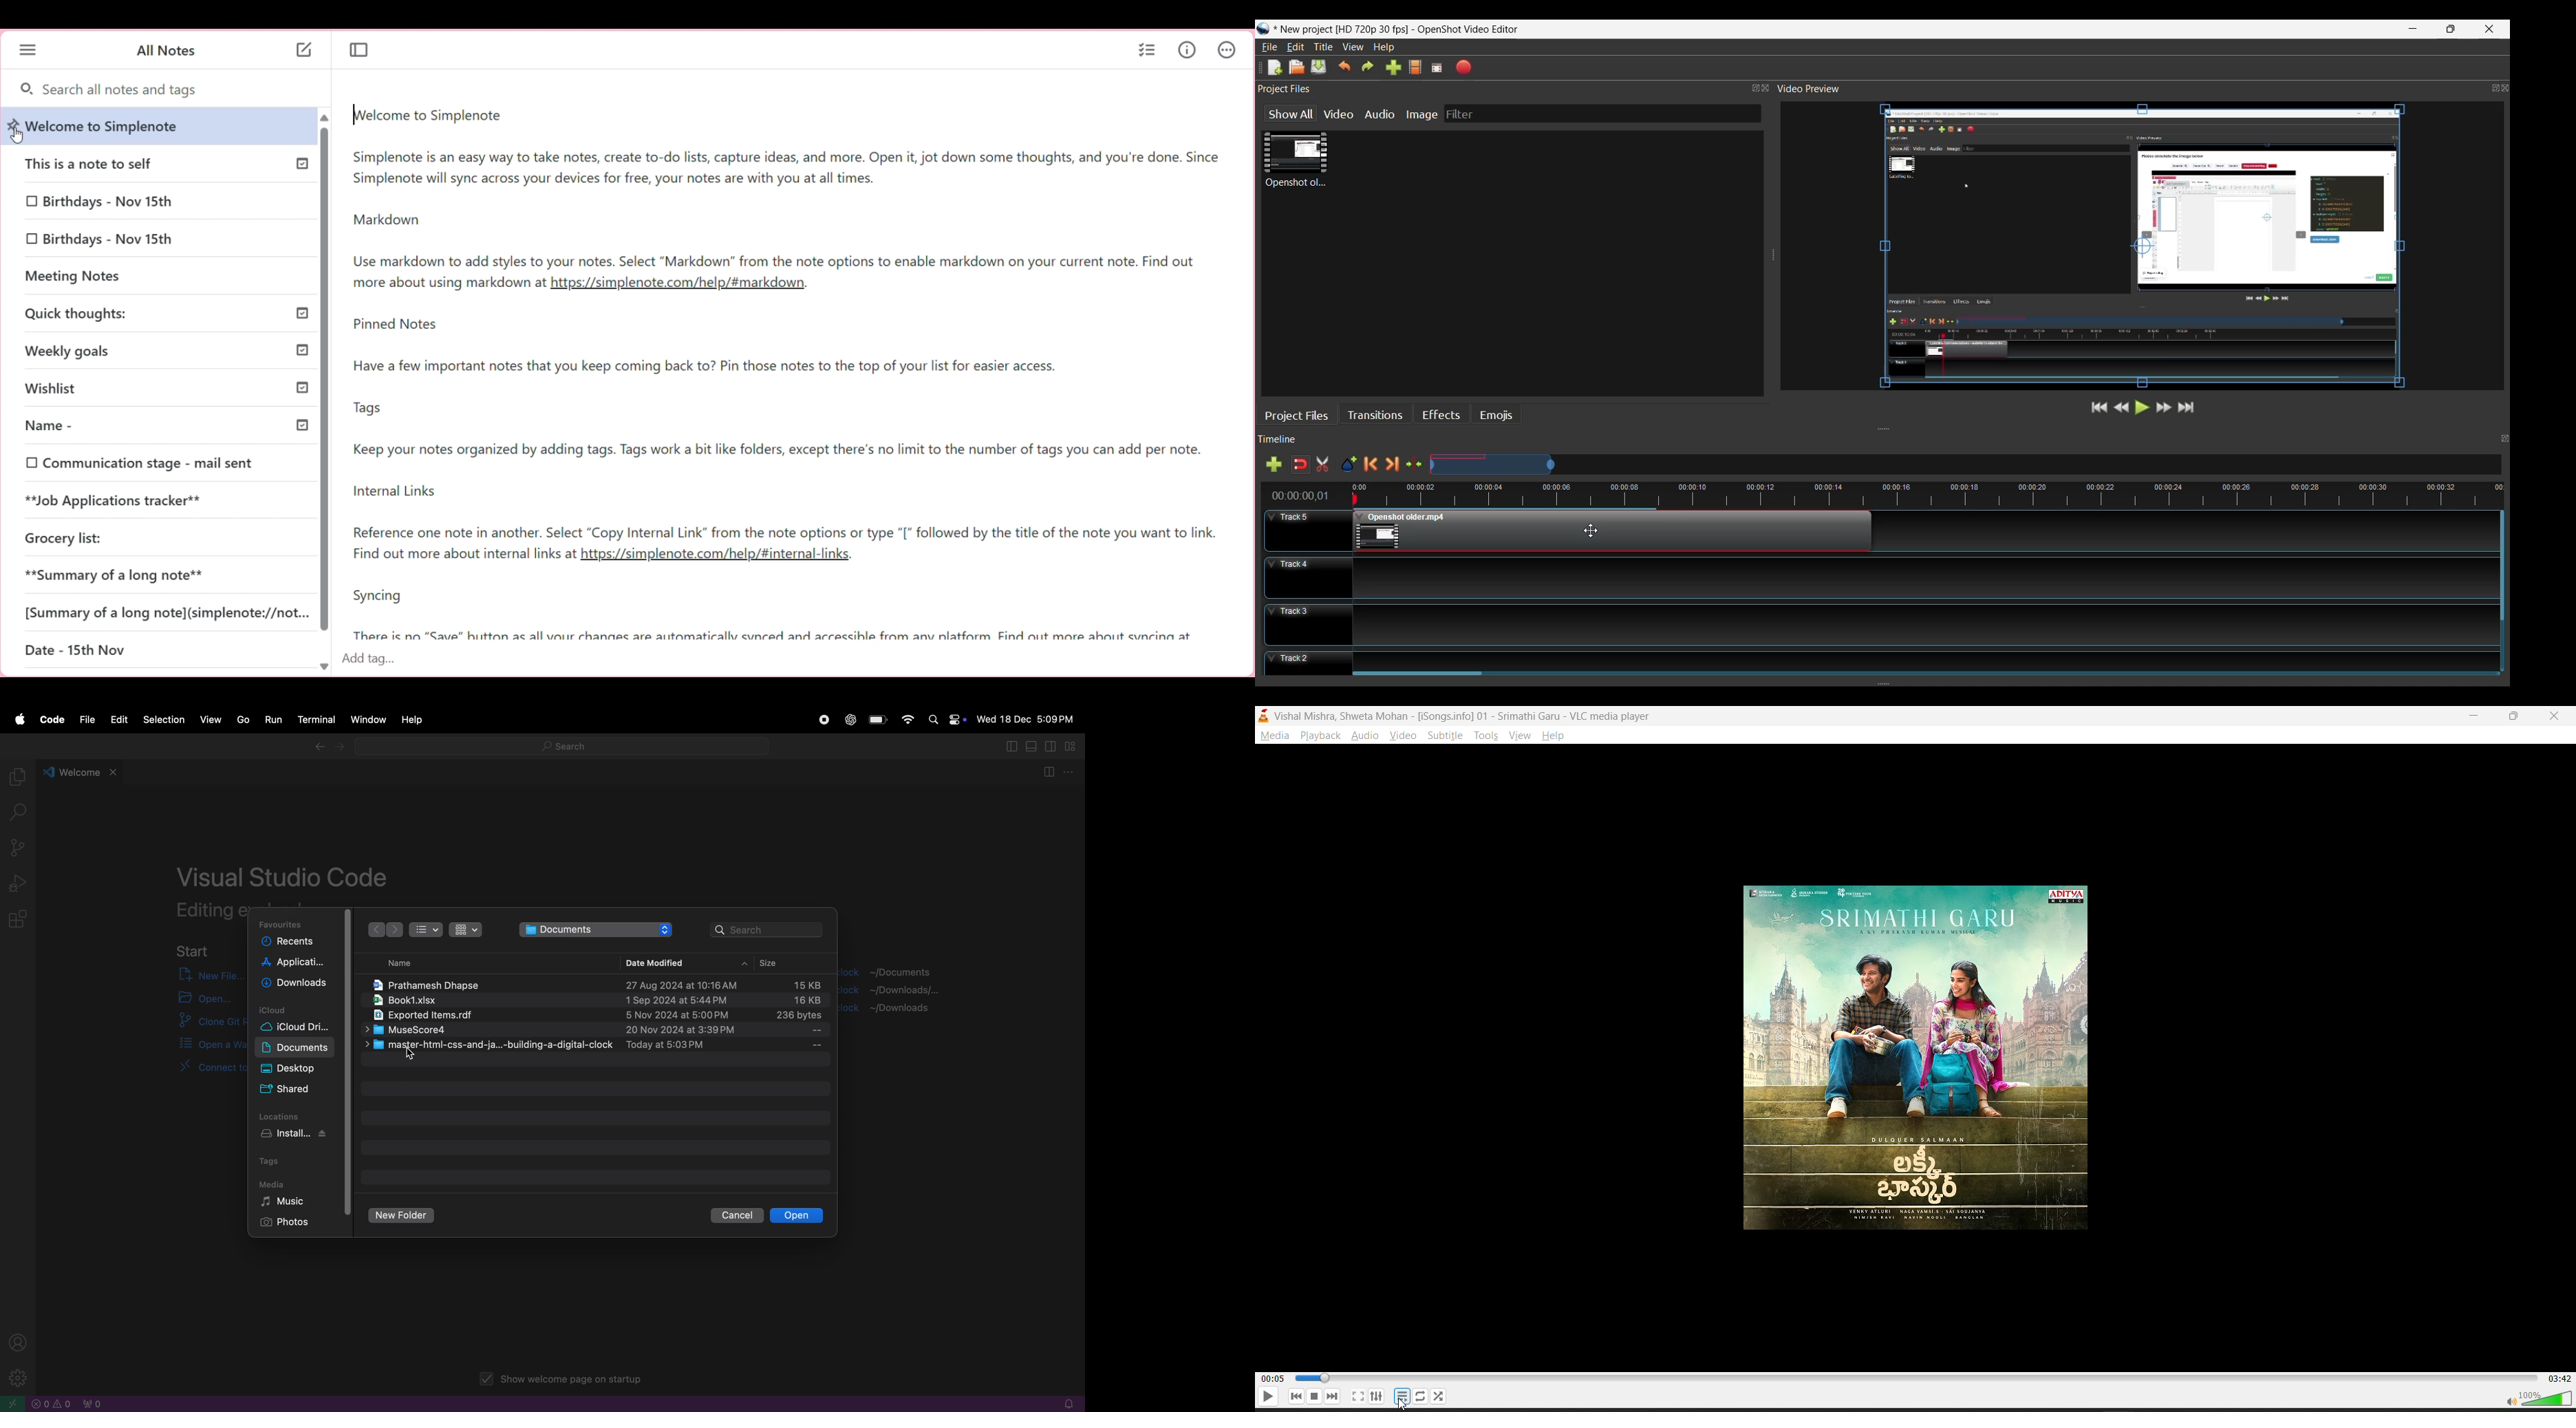  What do you see at coordinates (797, 1215) in the screenshot?
I see `open` at bounding box center [797, 1215].